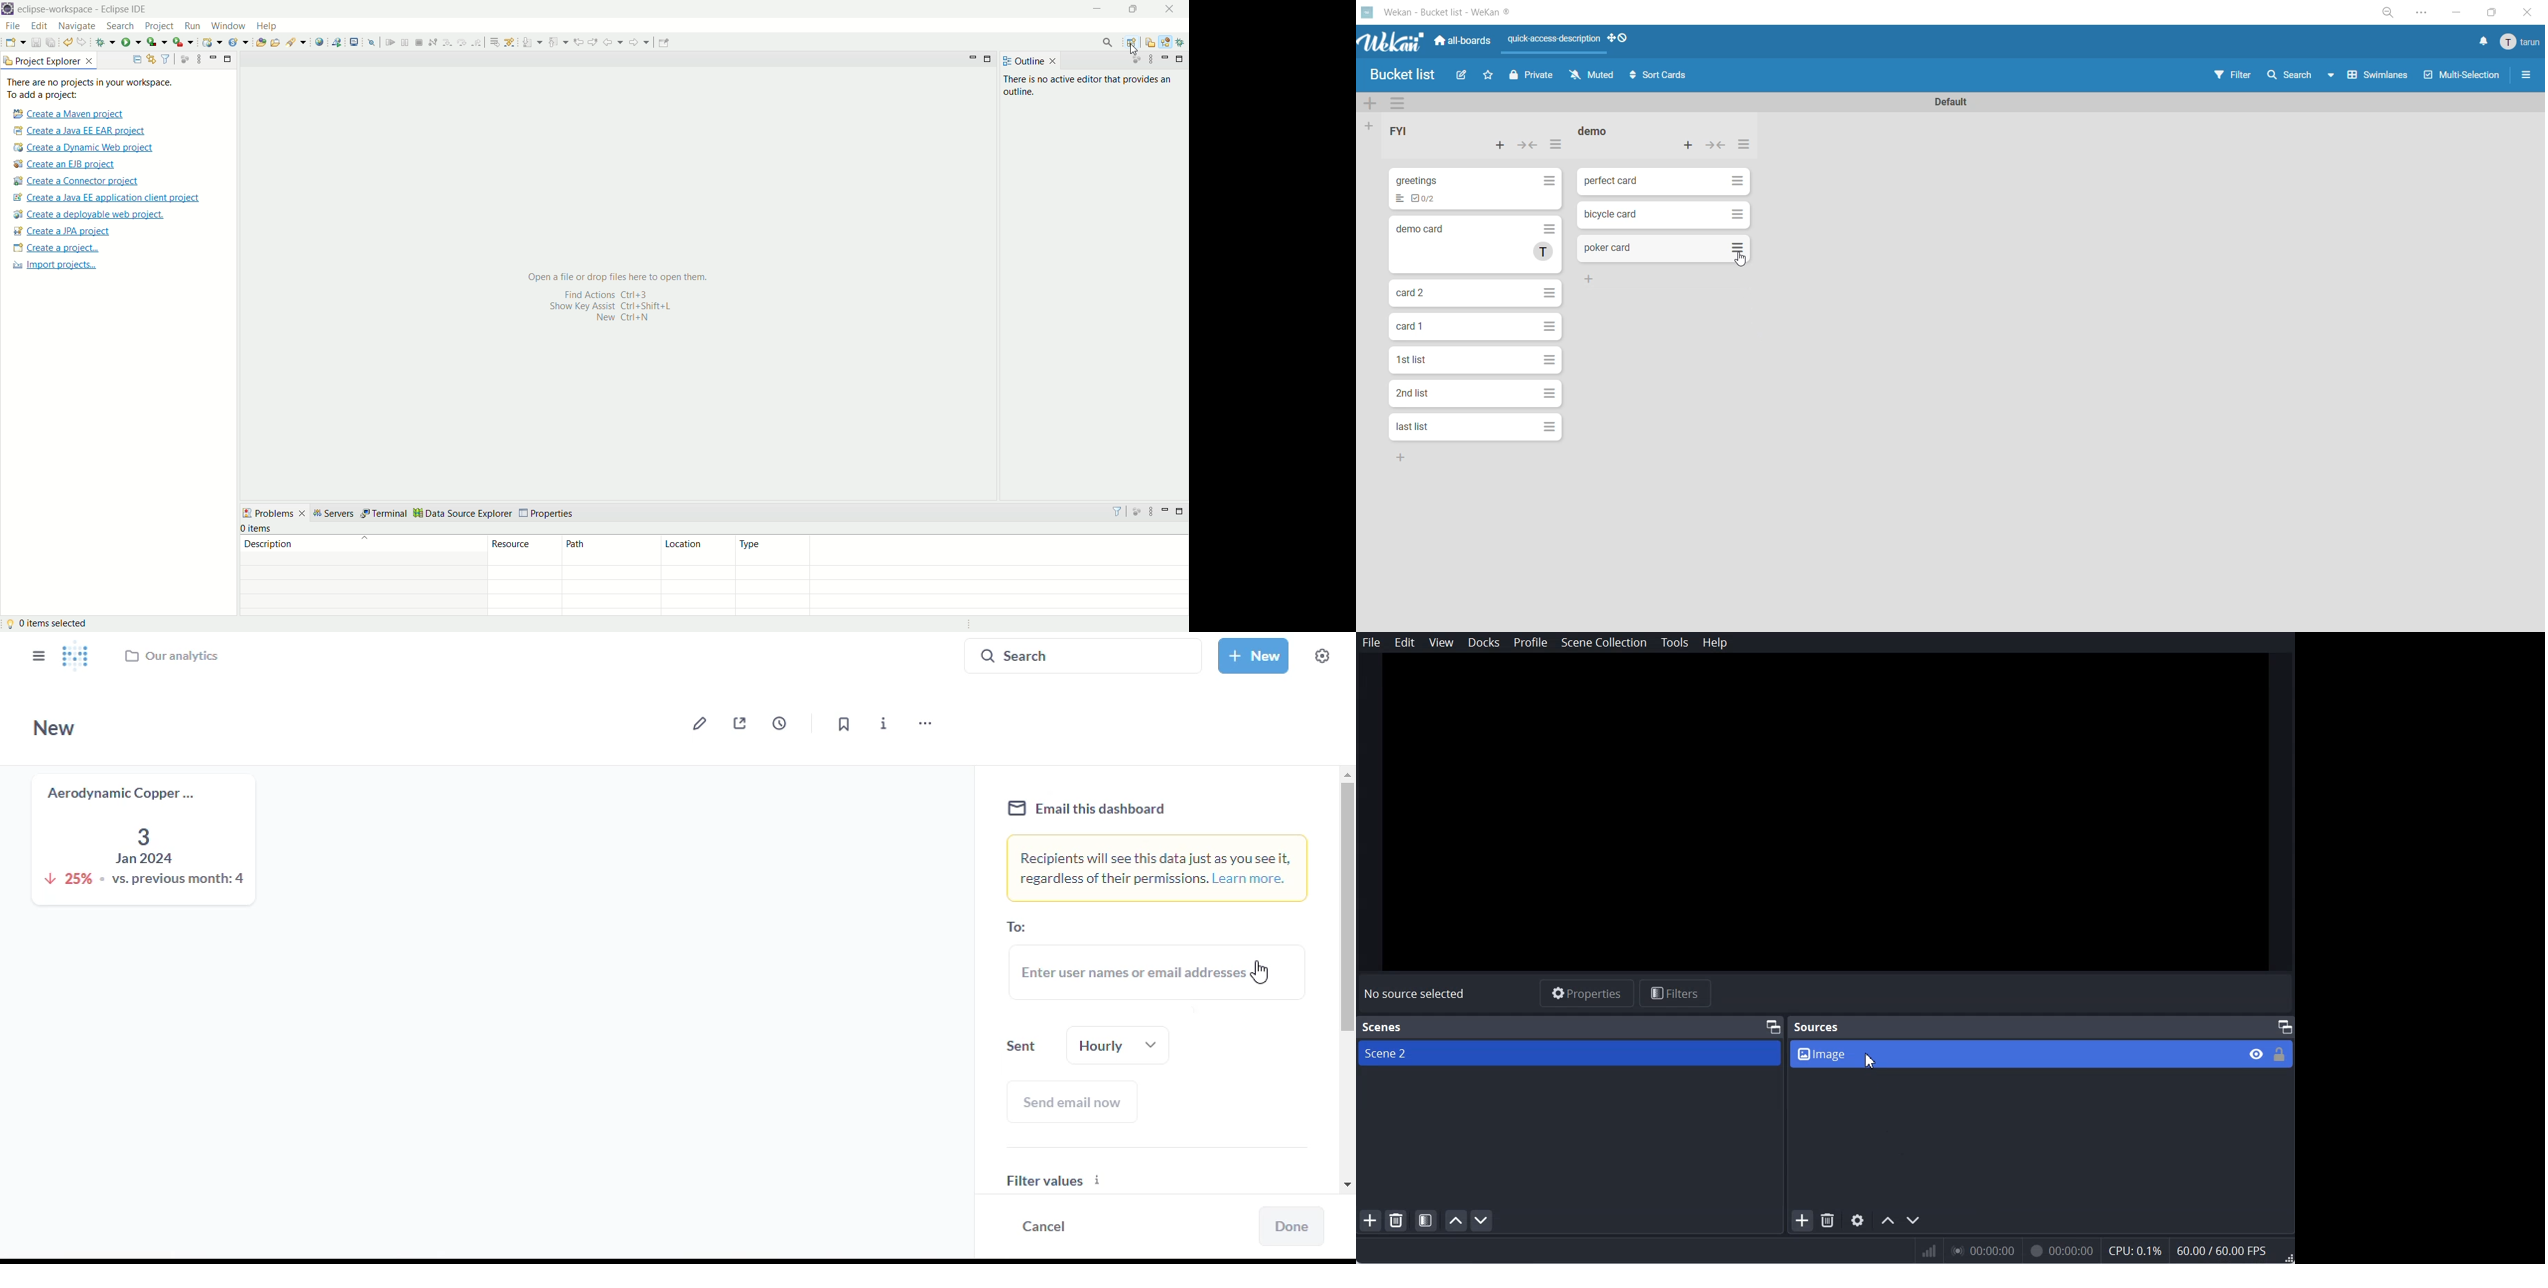  What do you see at coordinates (1741, 259) in the screenshot?
I see `cursor` at bounding box center [1741, 259].